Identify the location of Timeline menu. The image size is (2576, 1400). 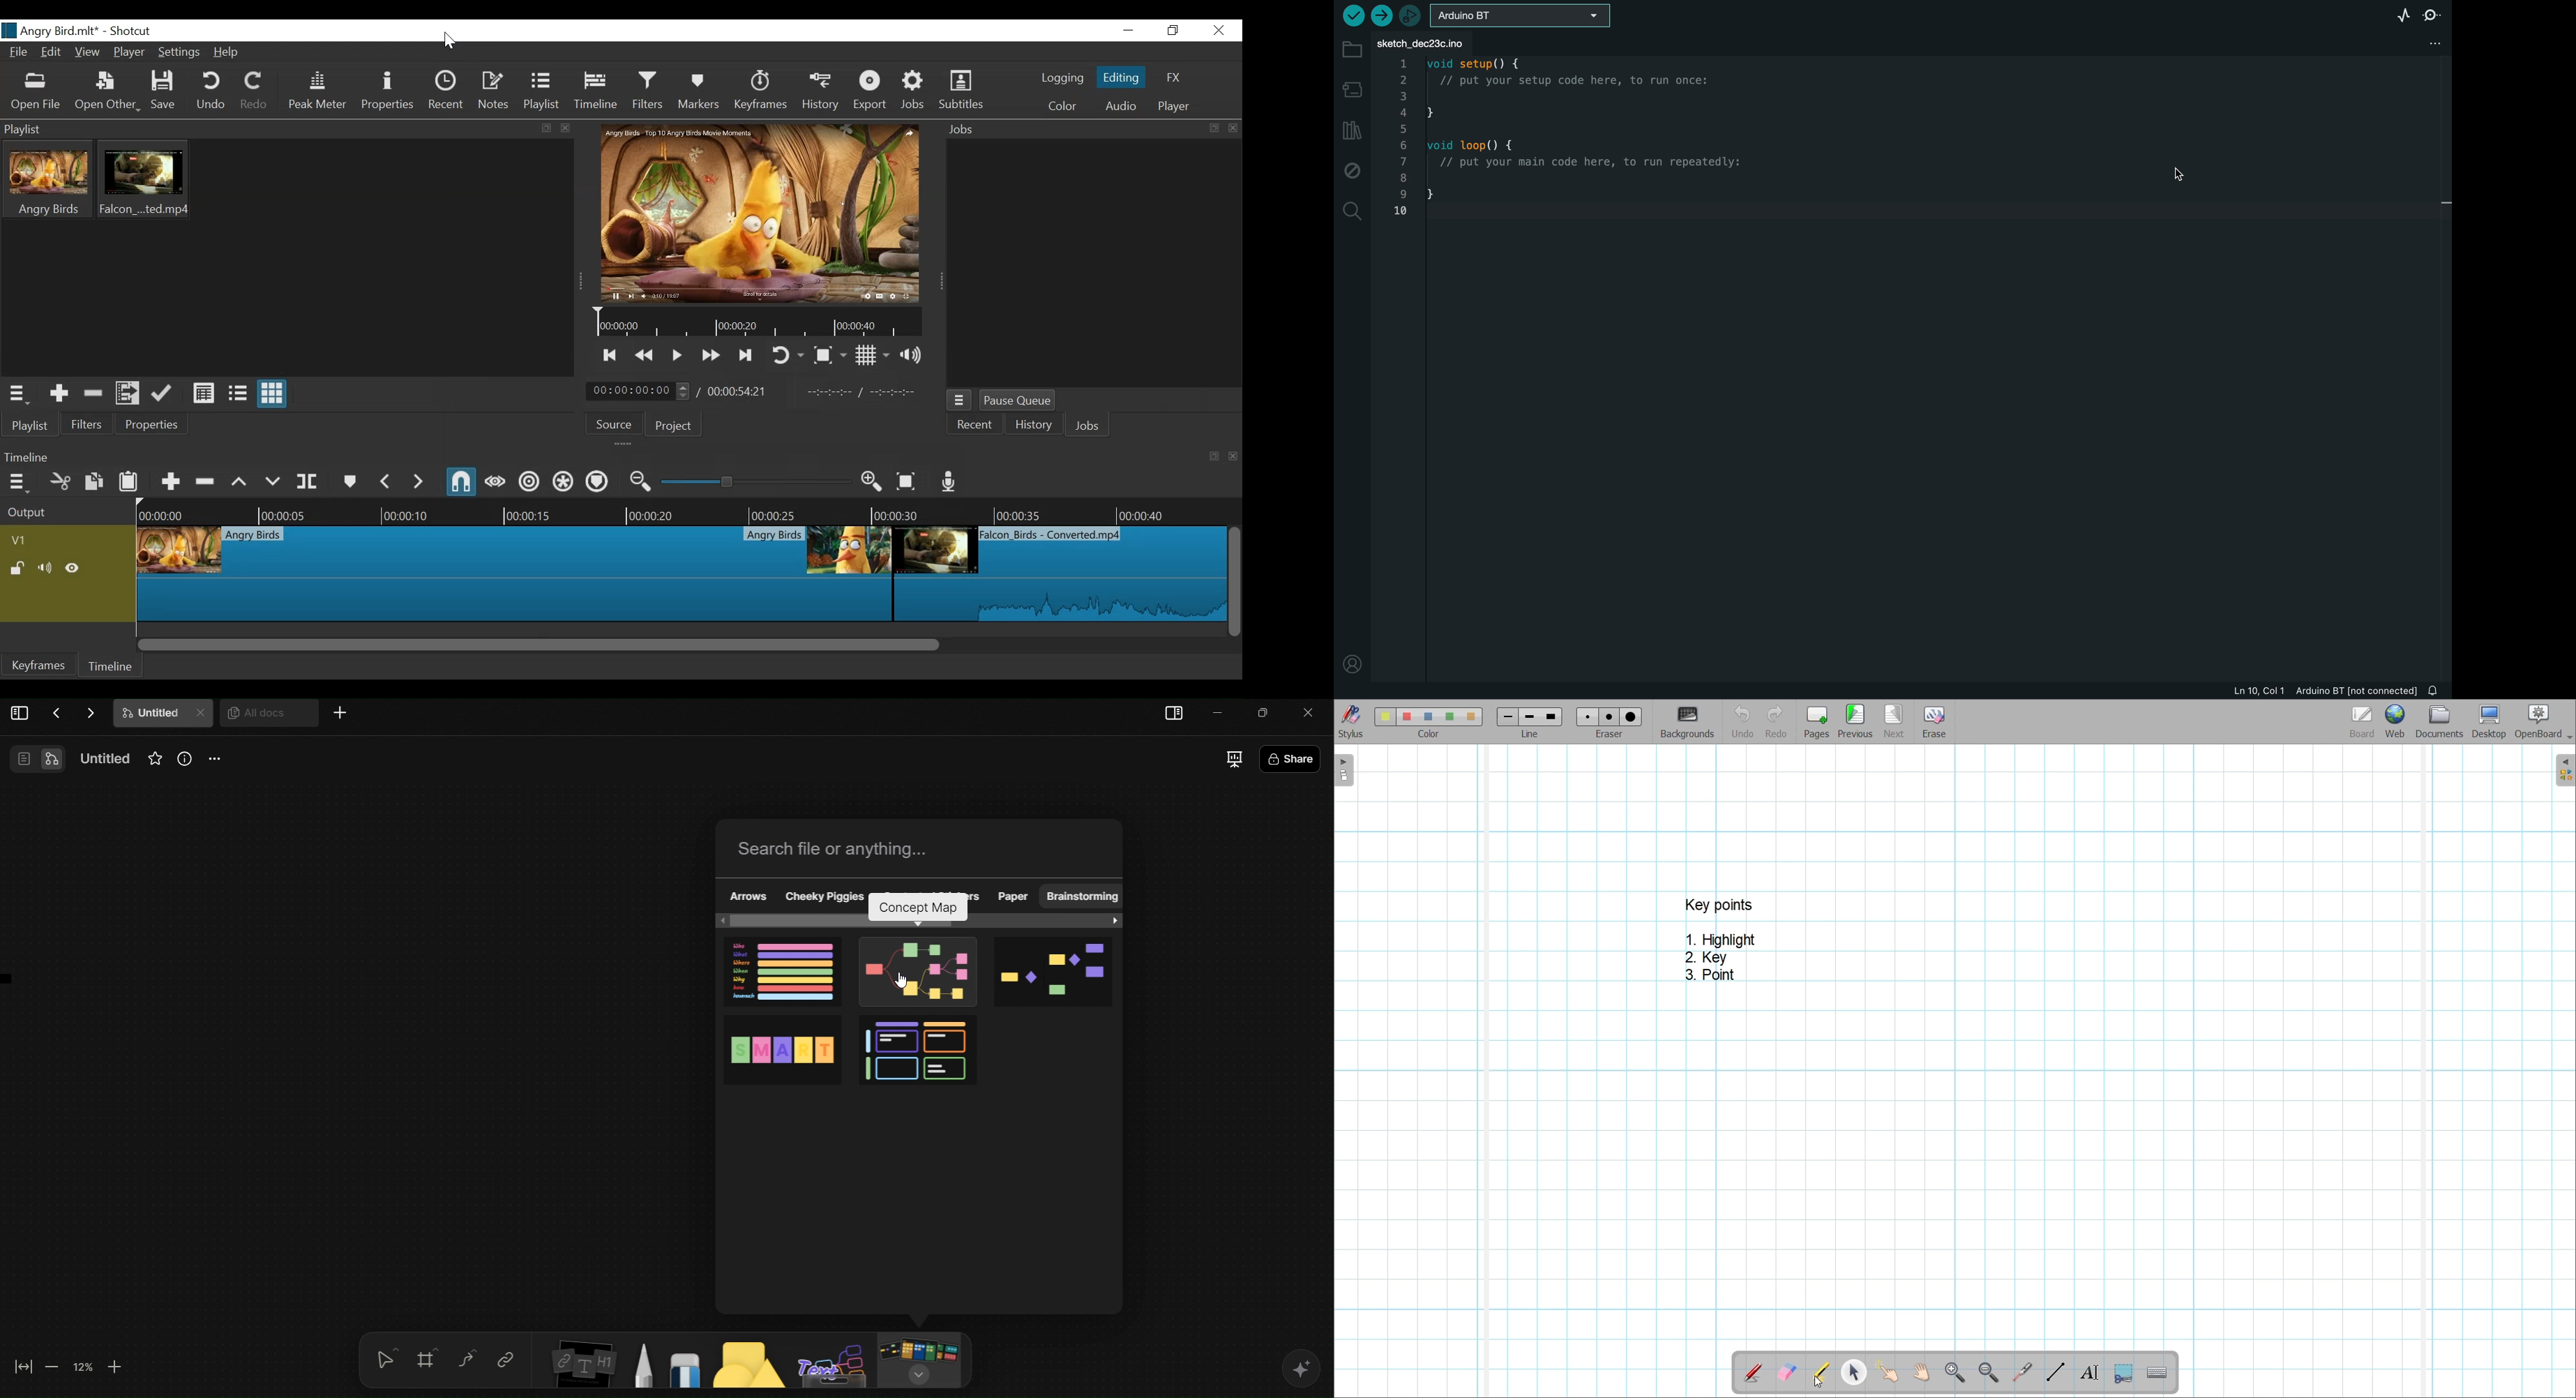
(21, 483).